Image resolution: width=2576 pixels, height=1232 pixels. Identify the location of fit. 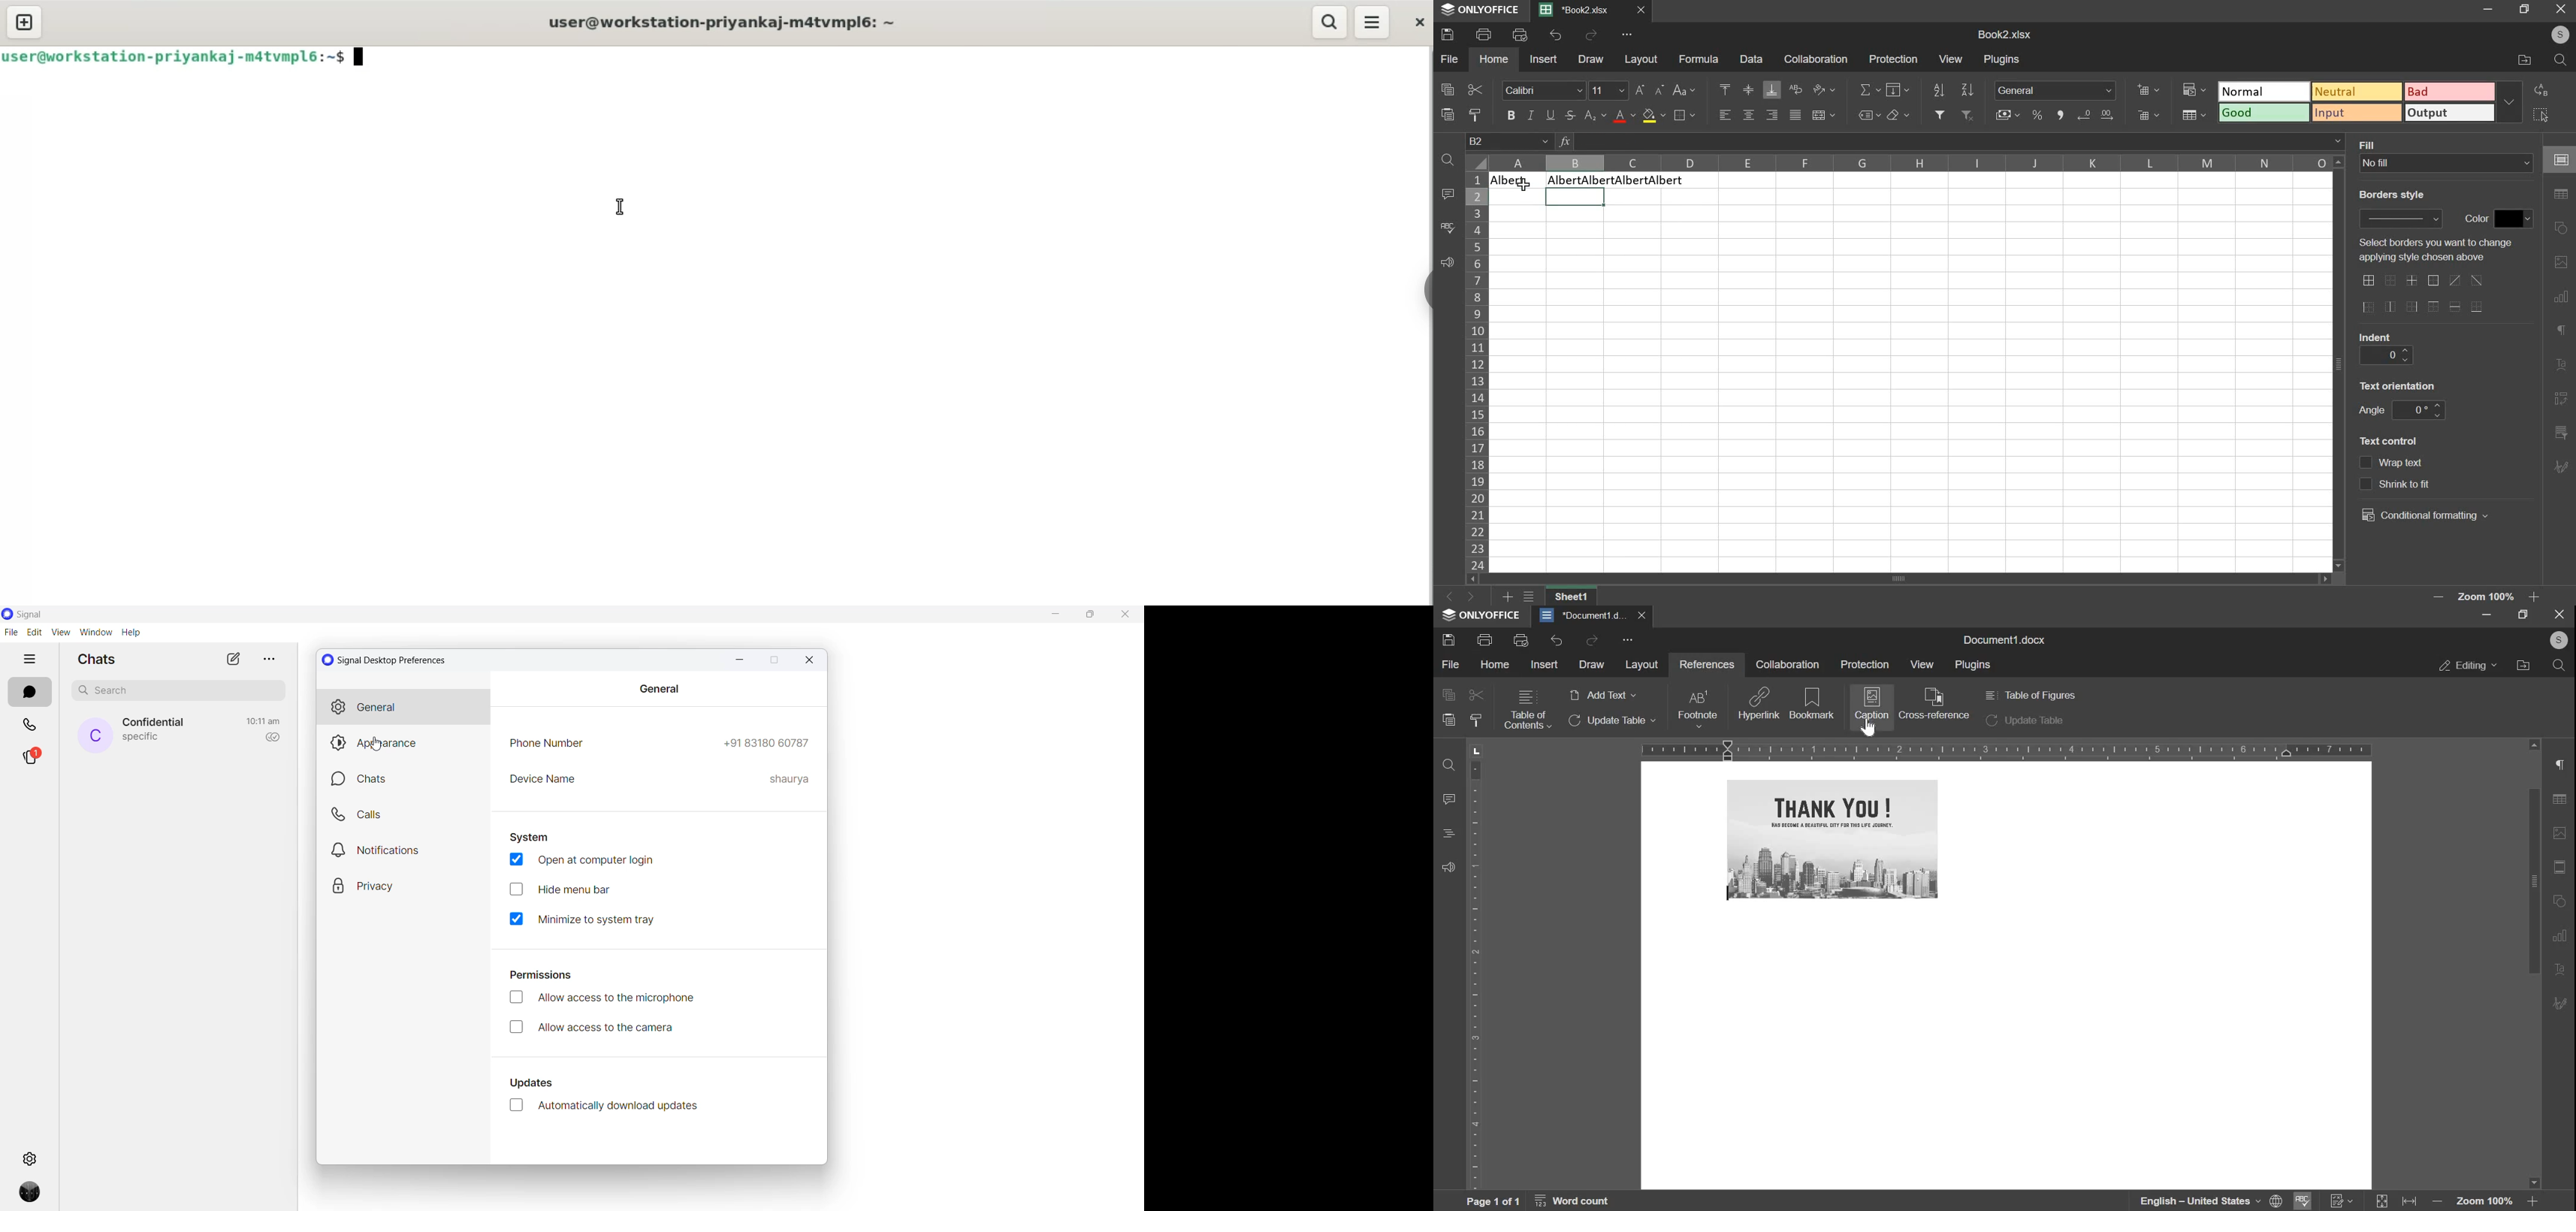
(2562, 868).